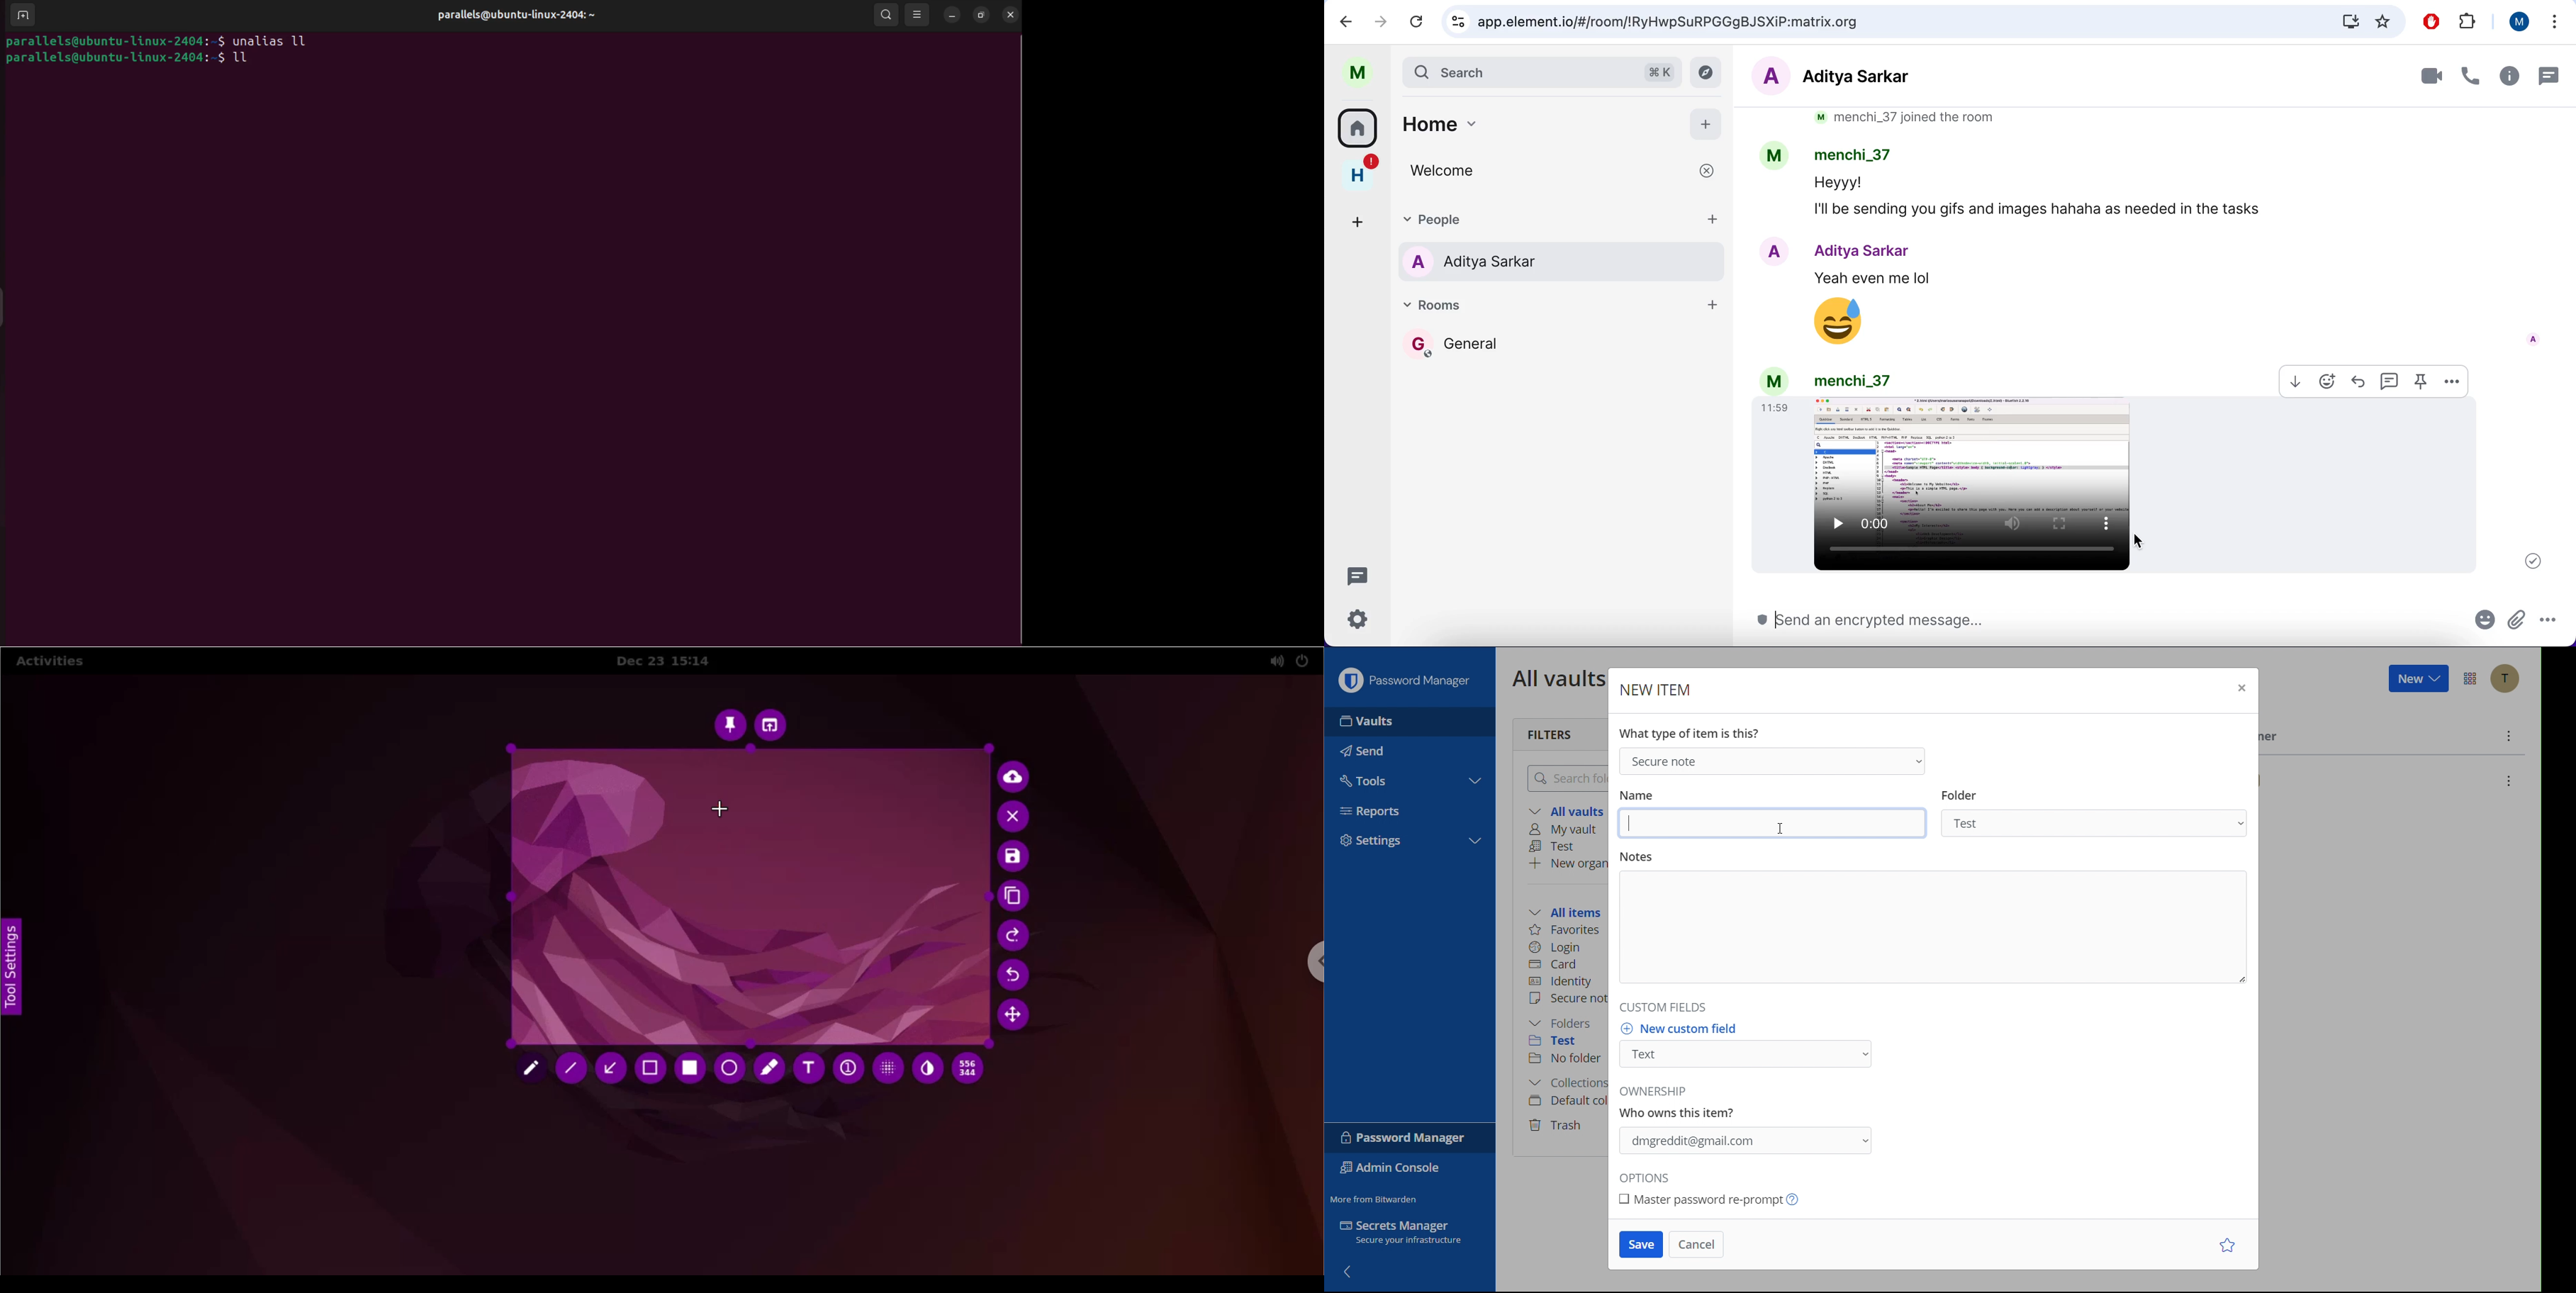 The width and height of the screenshot is (2576, 1316). I want to click on user, so click(1356, 70).